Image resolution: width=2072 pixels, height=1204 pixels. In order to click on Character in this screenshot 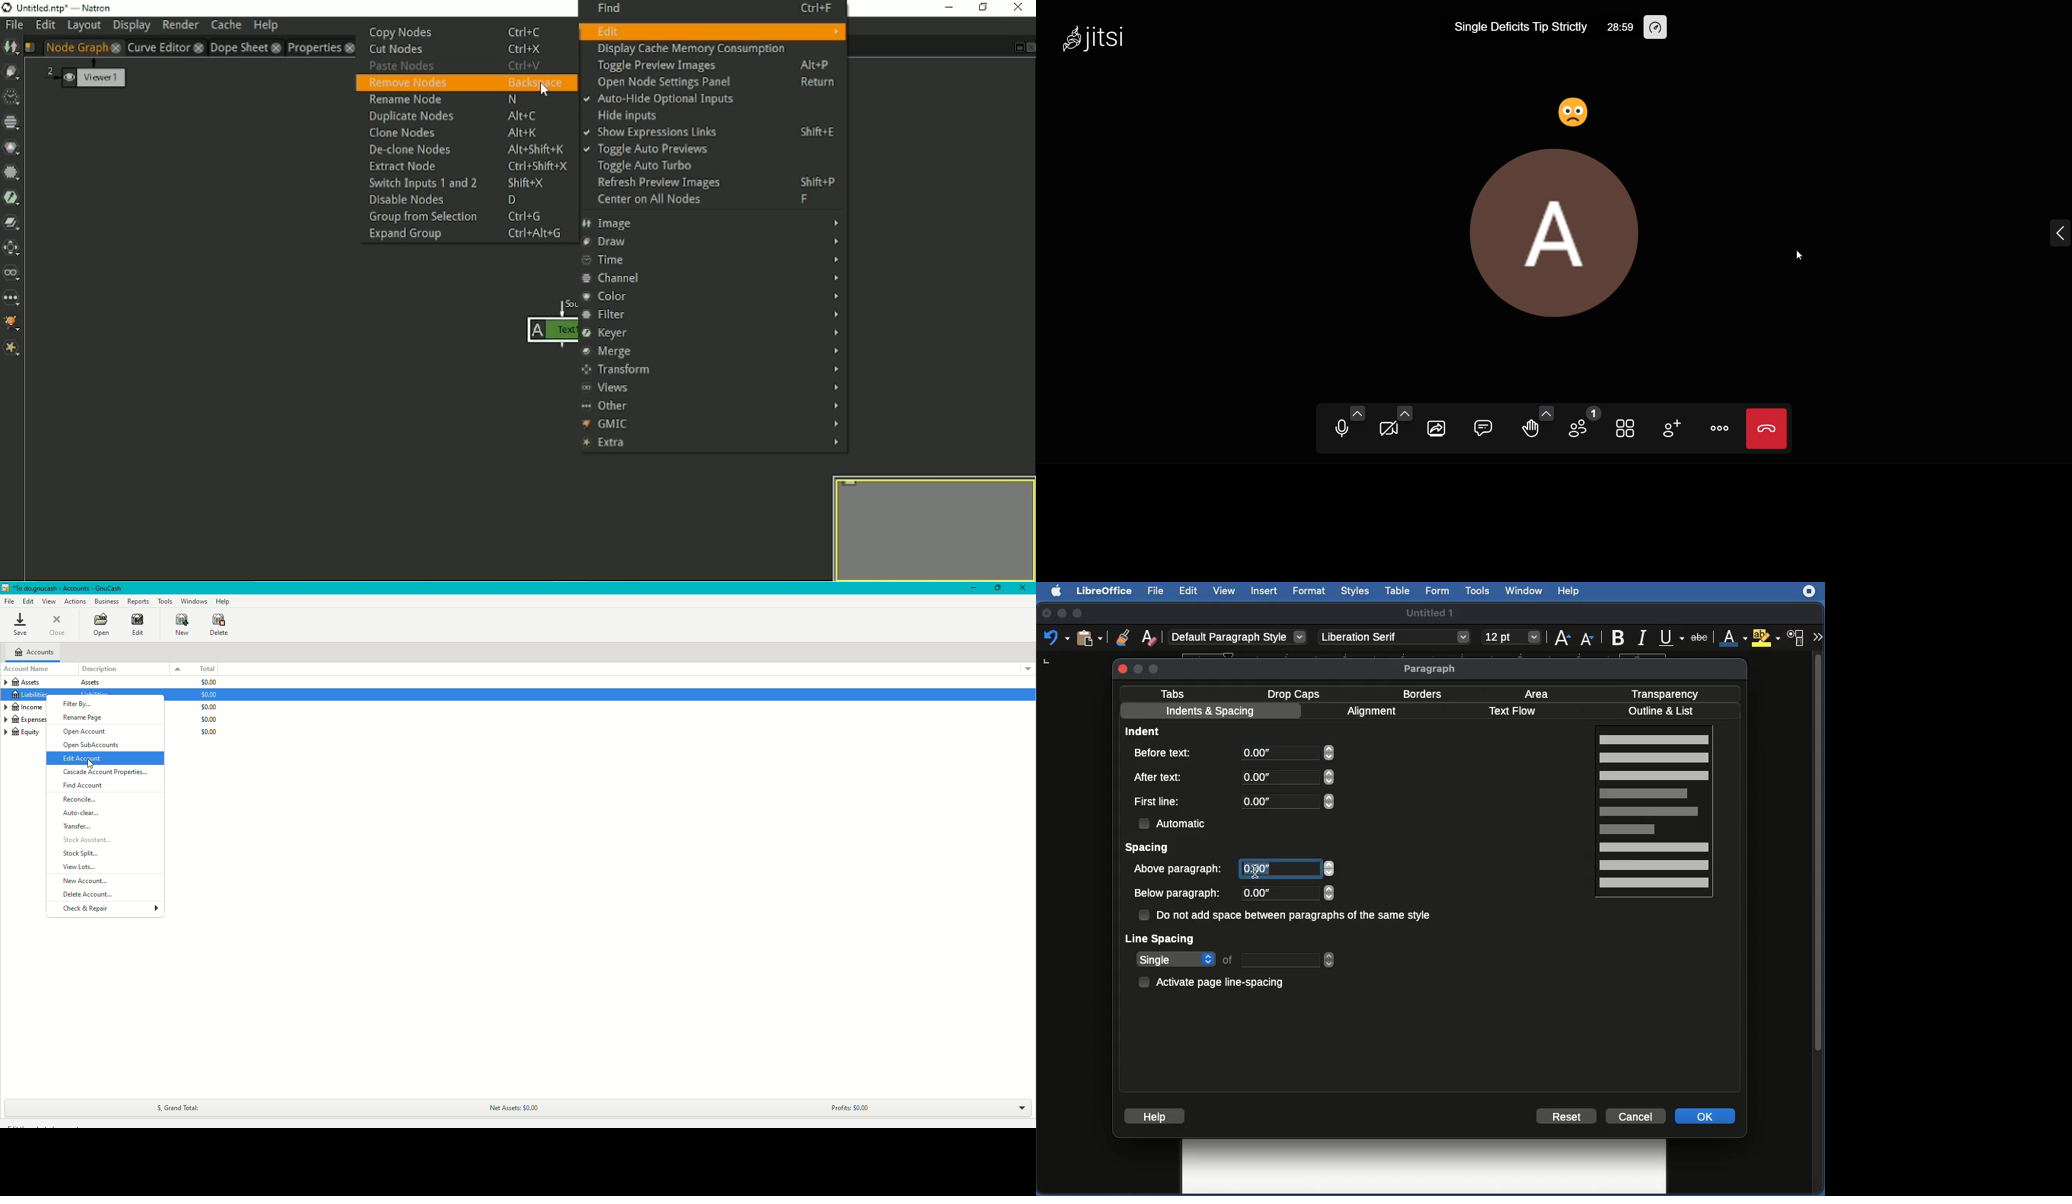, I will do `click(1796, 638)`.